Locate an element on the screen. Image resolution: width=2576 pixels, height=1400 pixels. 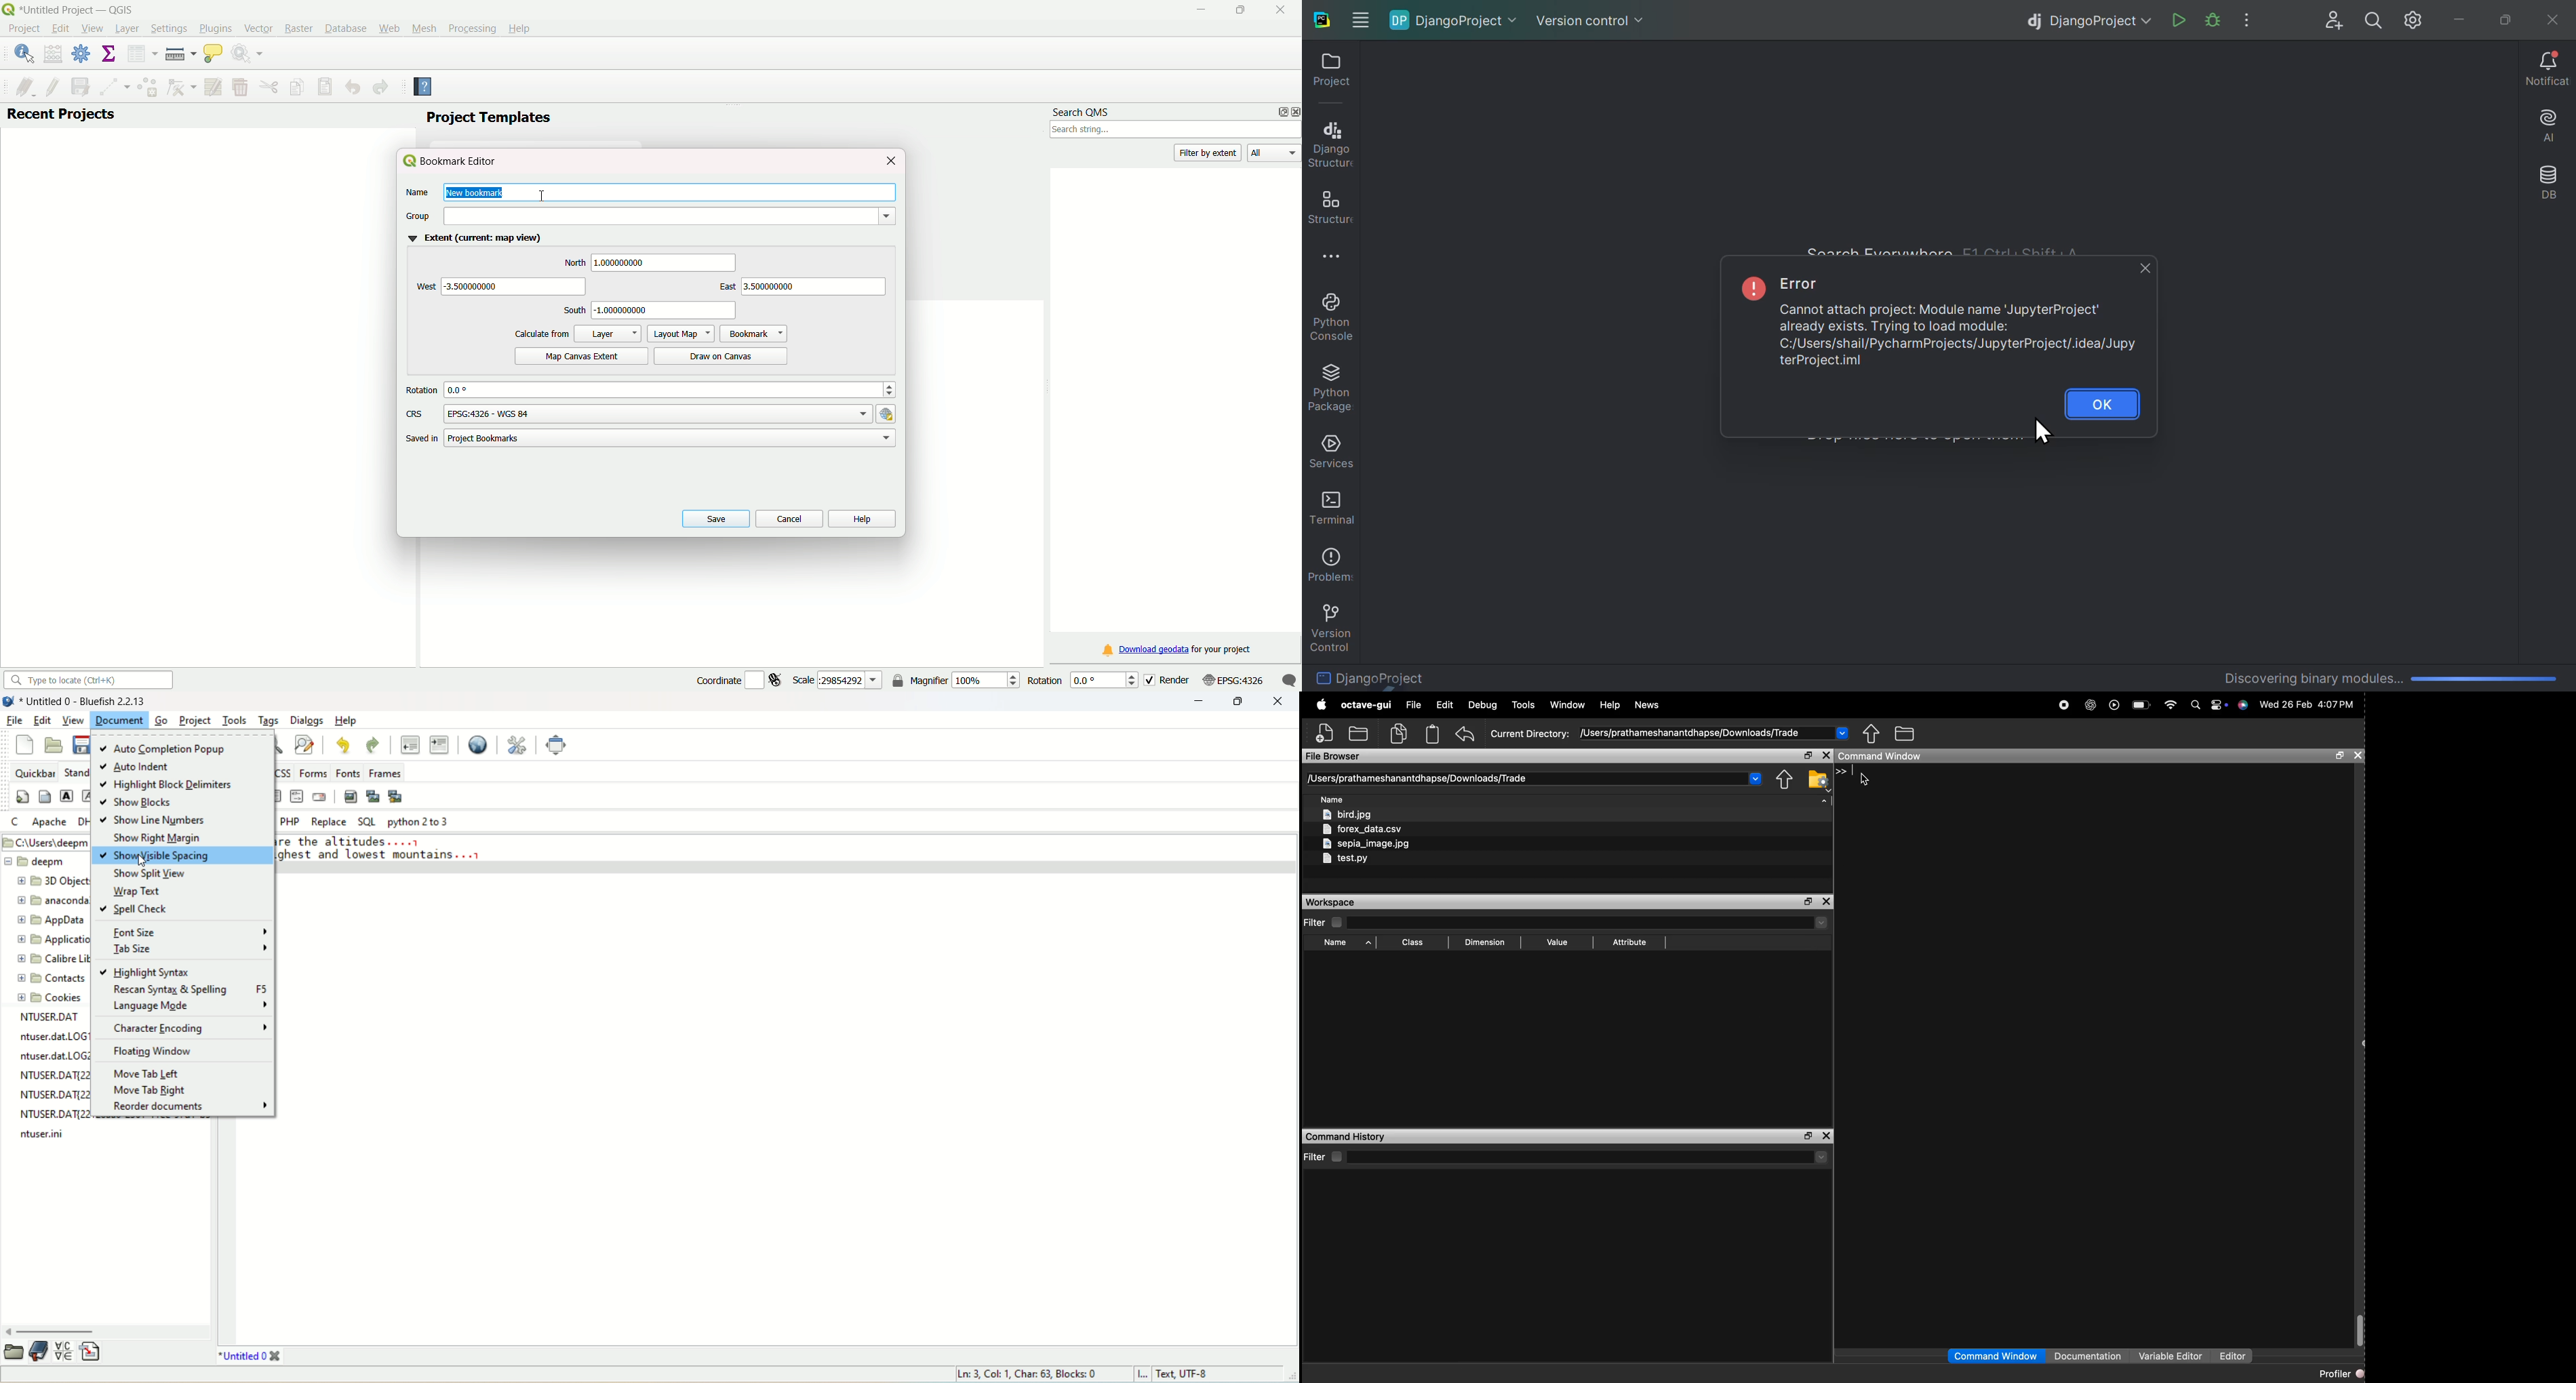
open in separate window is located at coordinates (1808, 755).